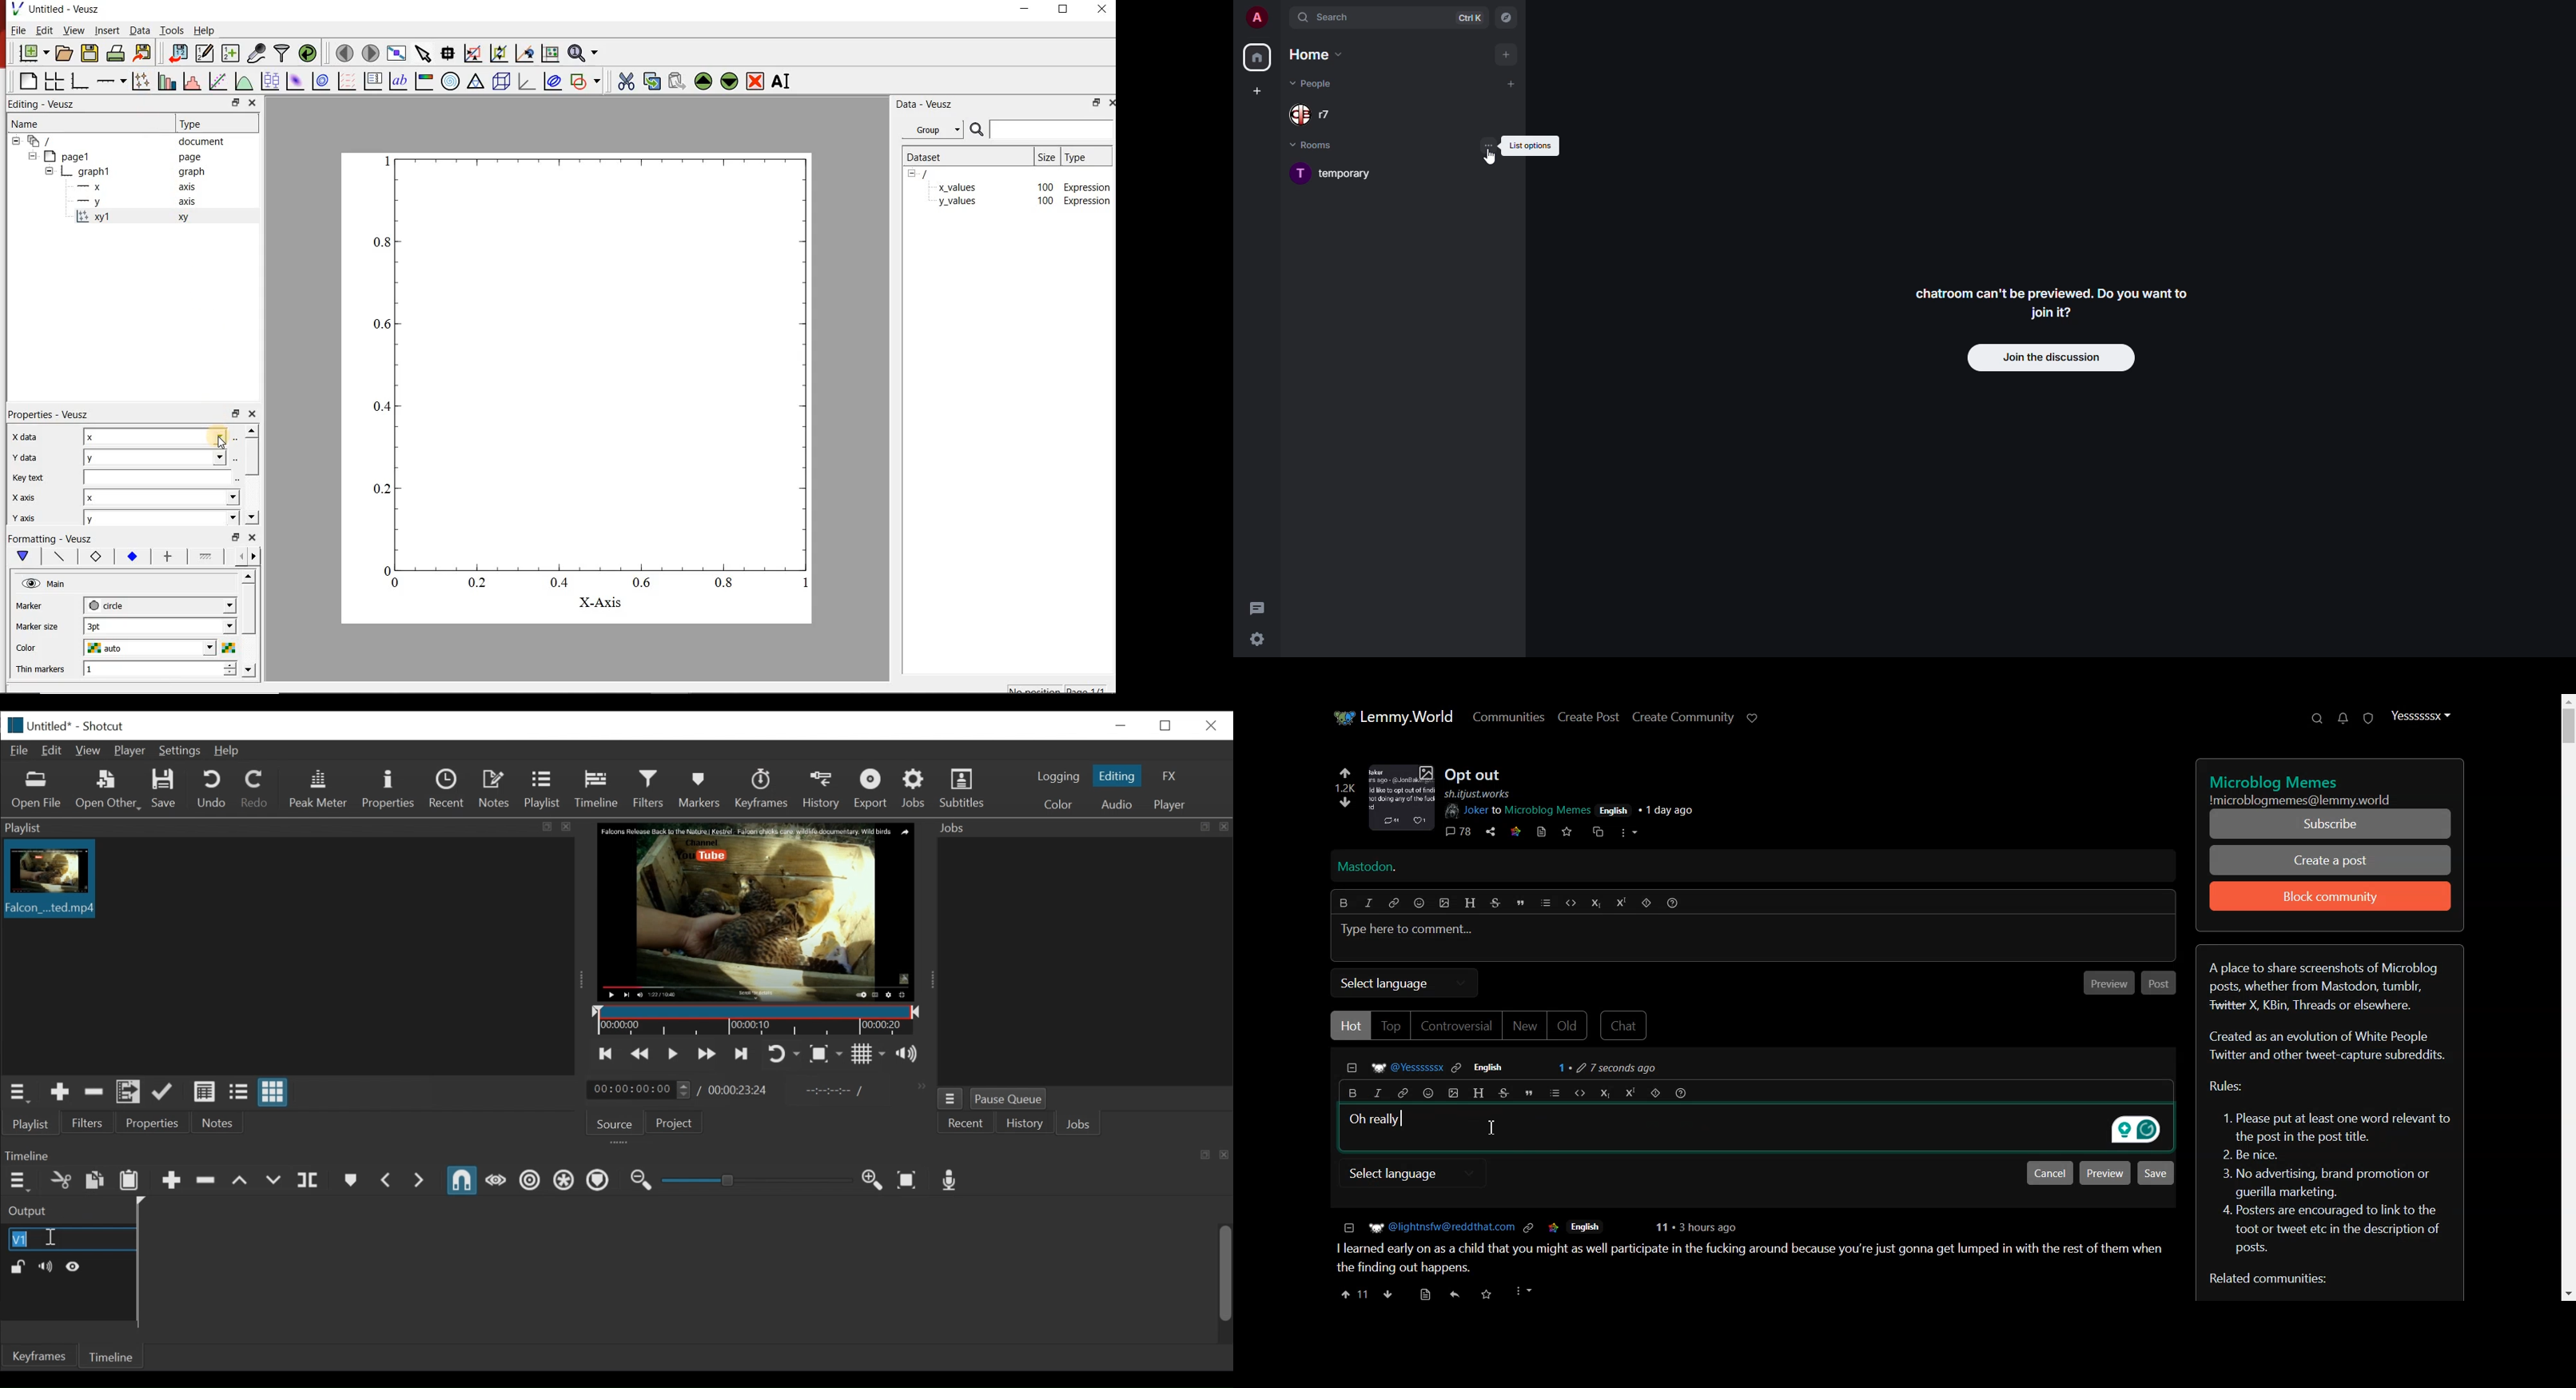 The width and height of the screenshot is (2576, 1400). What do you see at coordinates (756, 1020) in the screenshot?
I see `Timeline` at bounding box center [756, 1020].